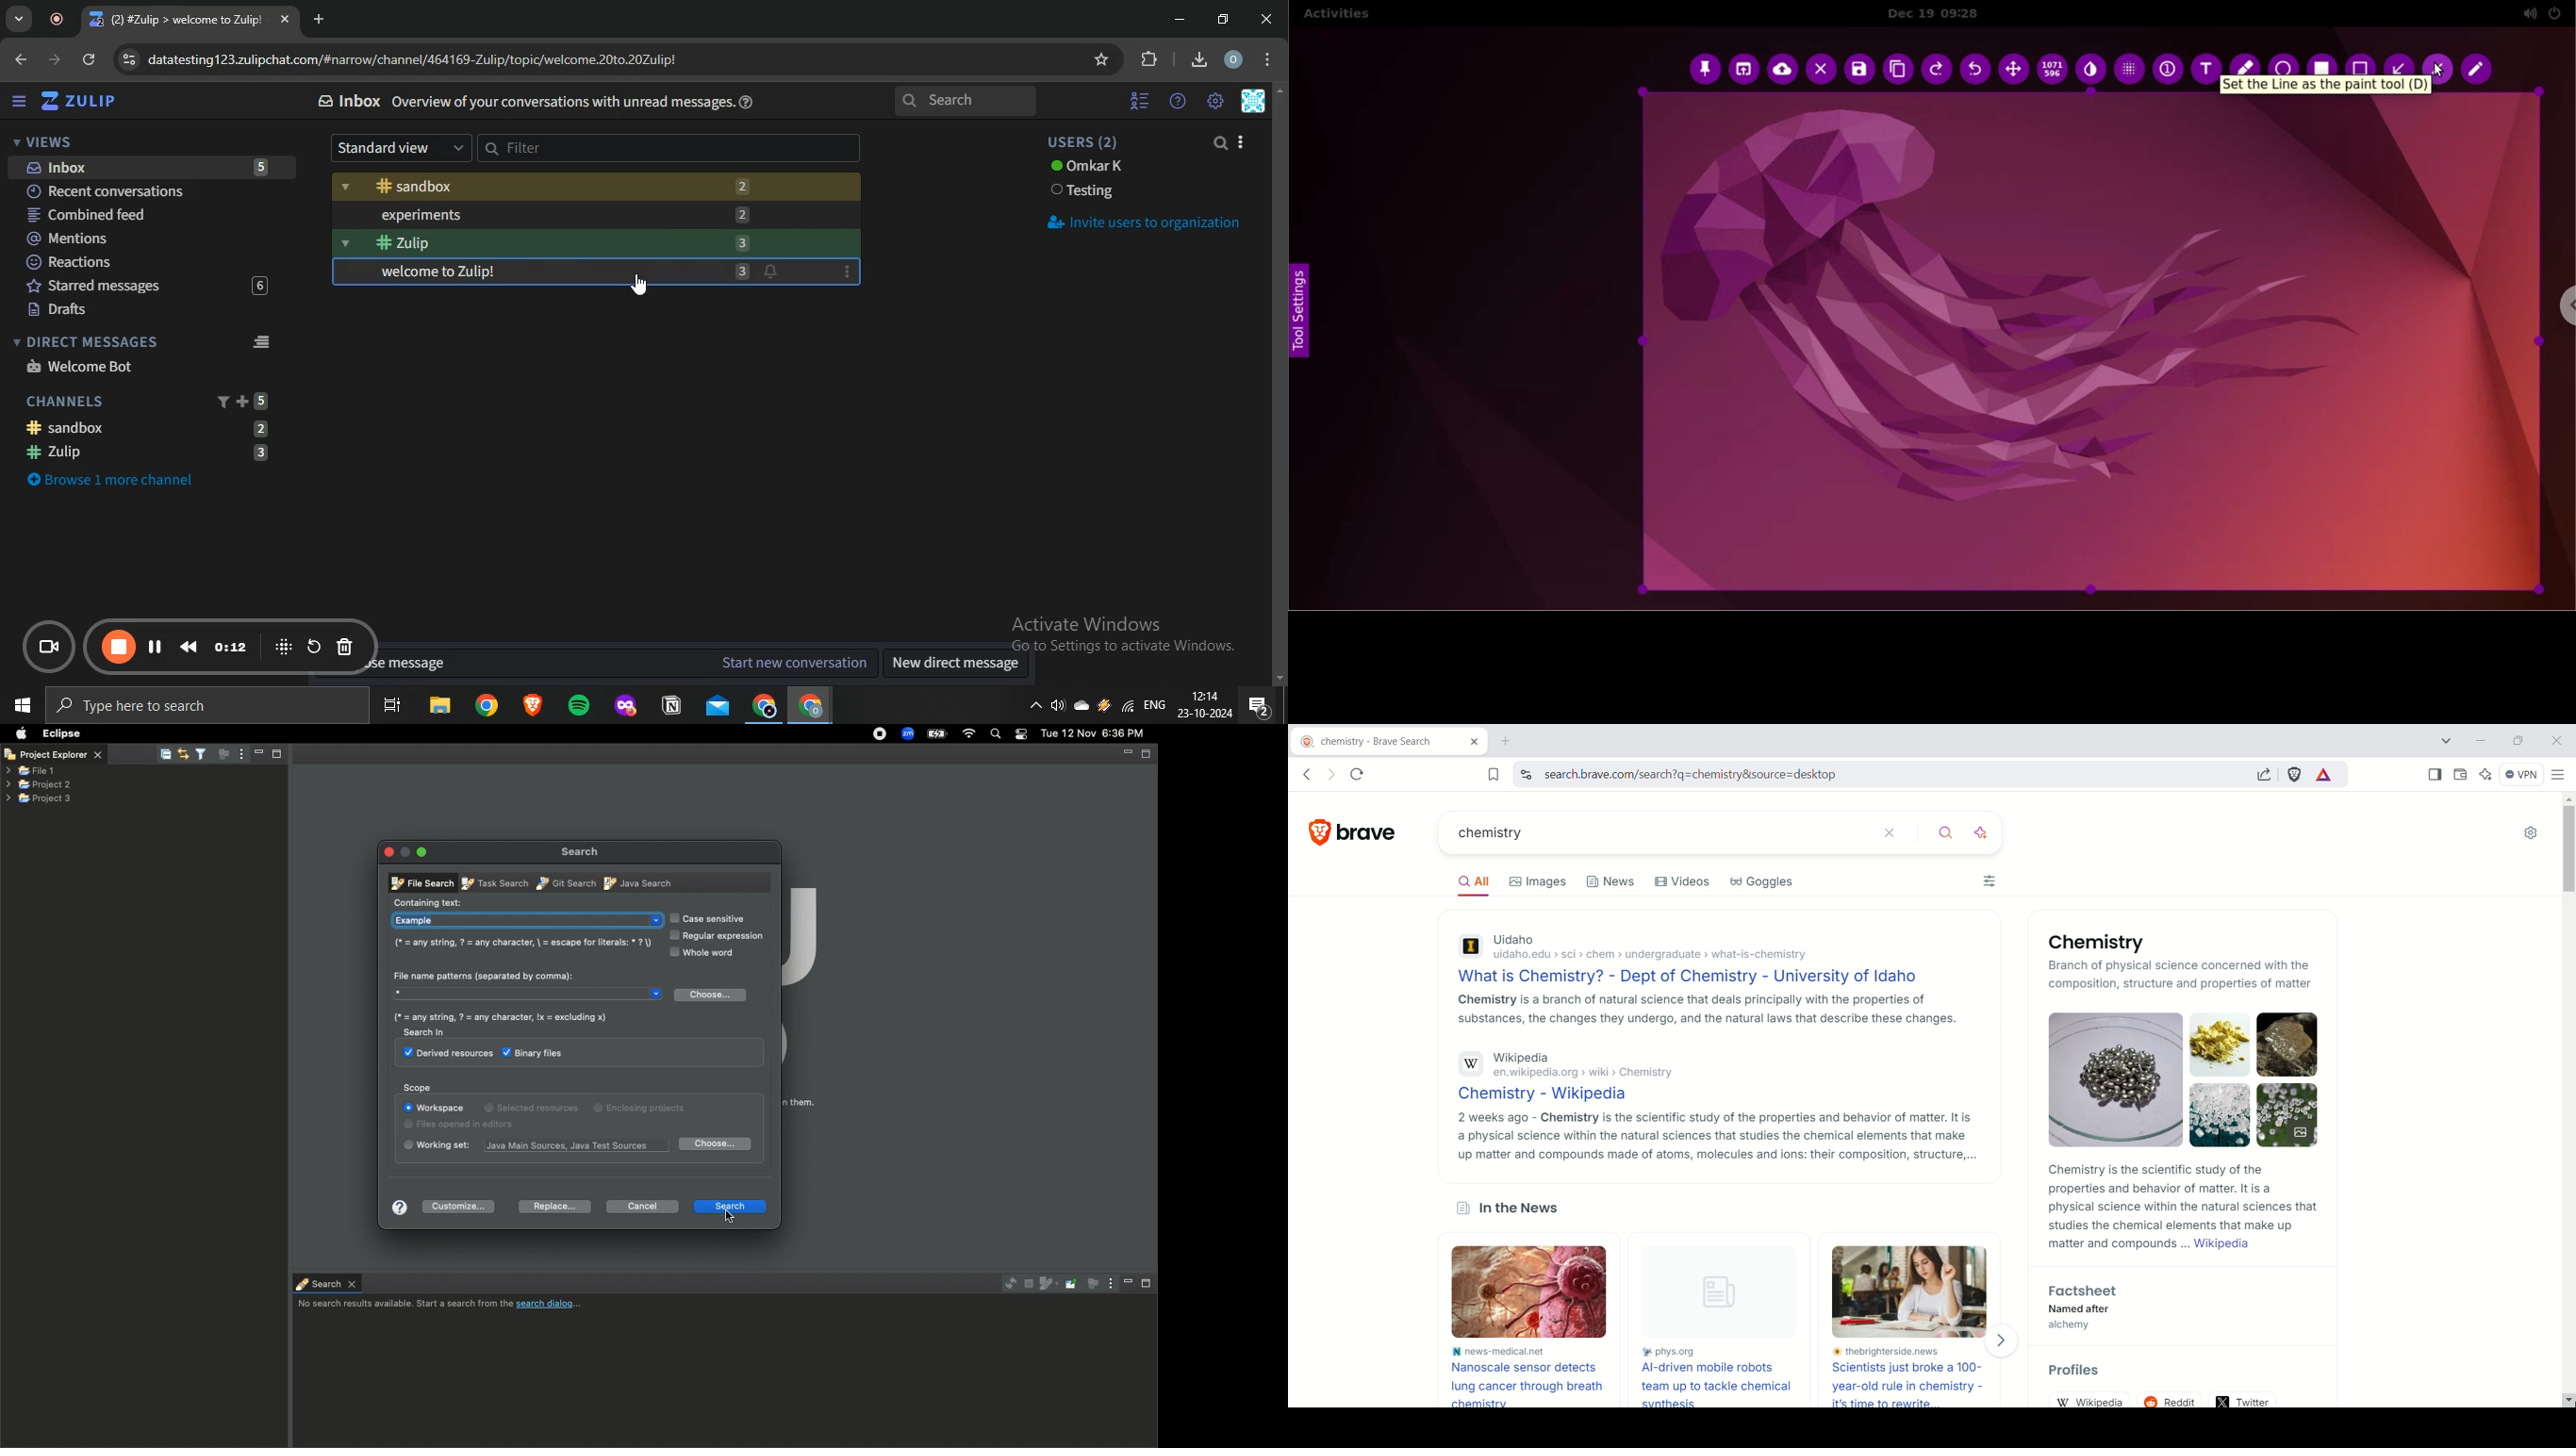  I want to click on google chrome, so click(809, 706).